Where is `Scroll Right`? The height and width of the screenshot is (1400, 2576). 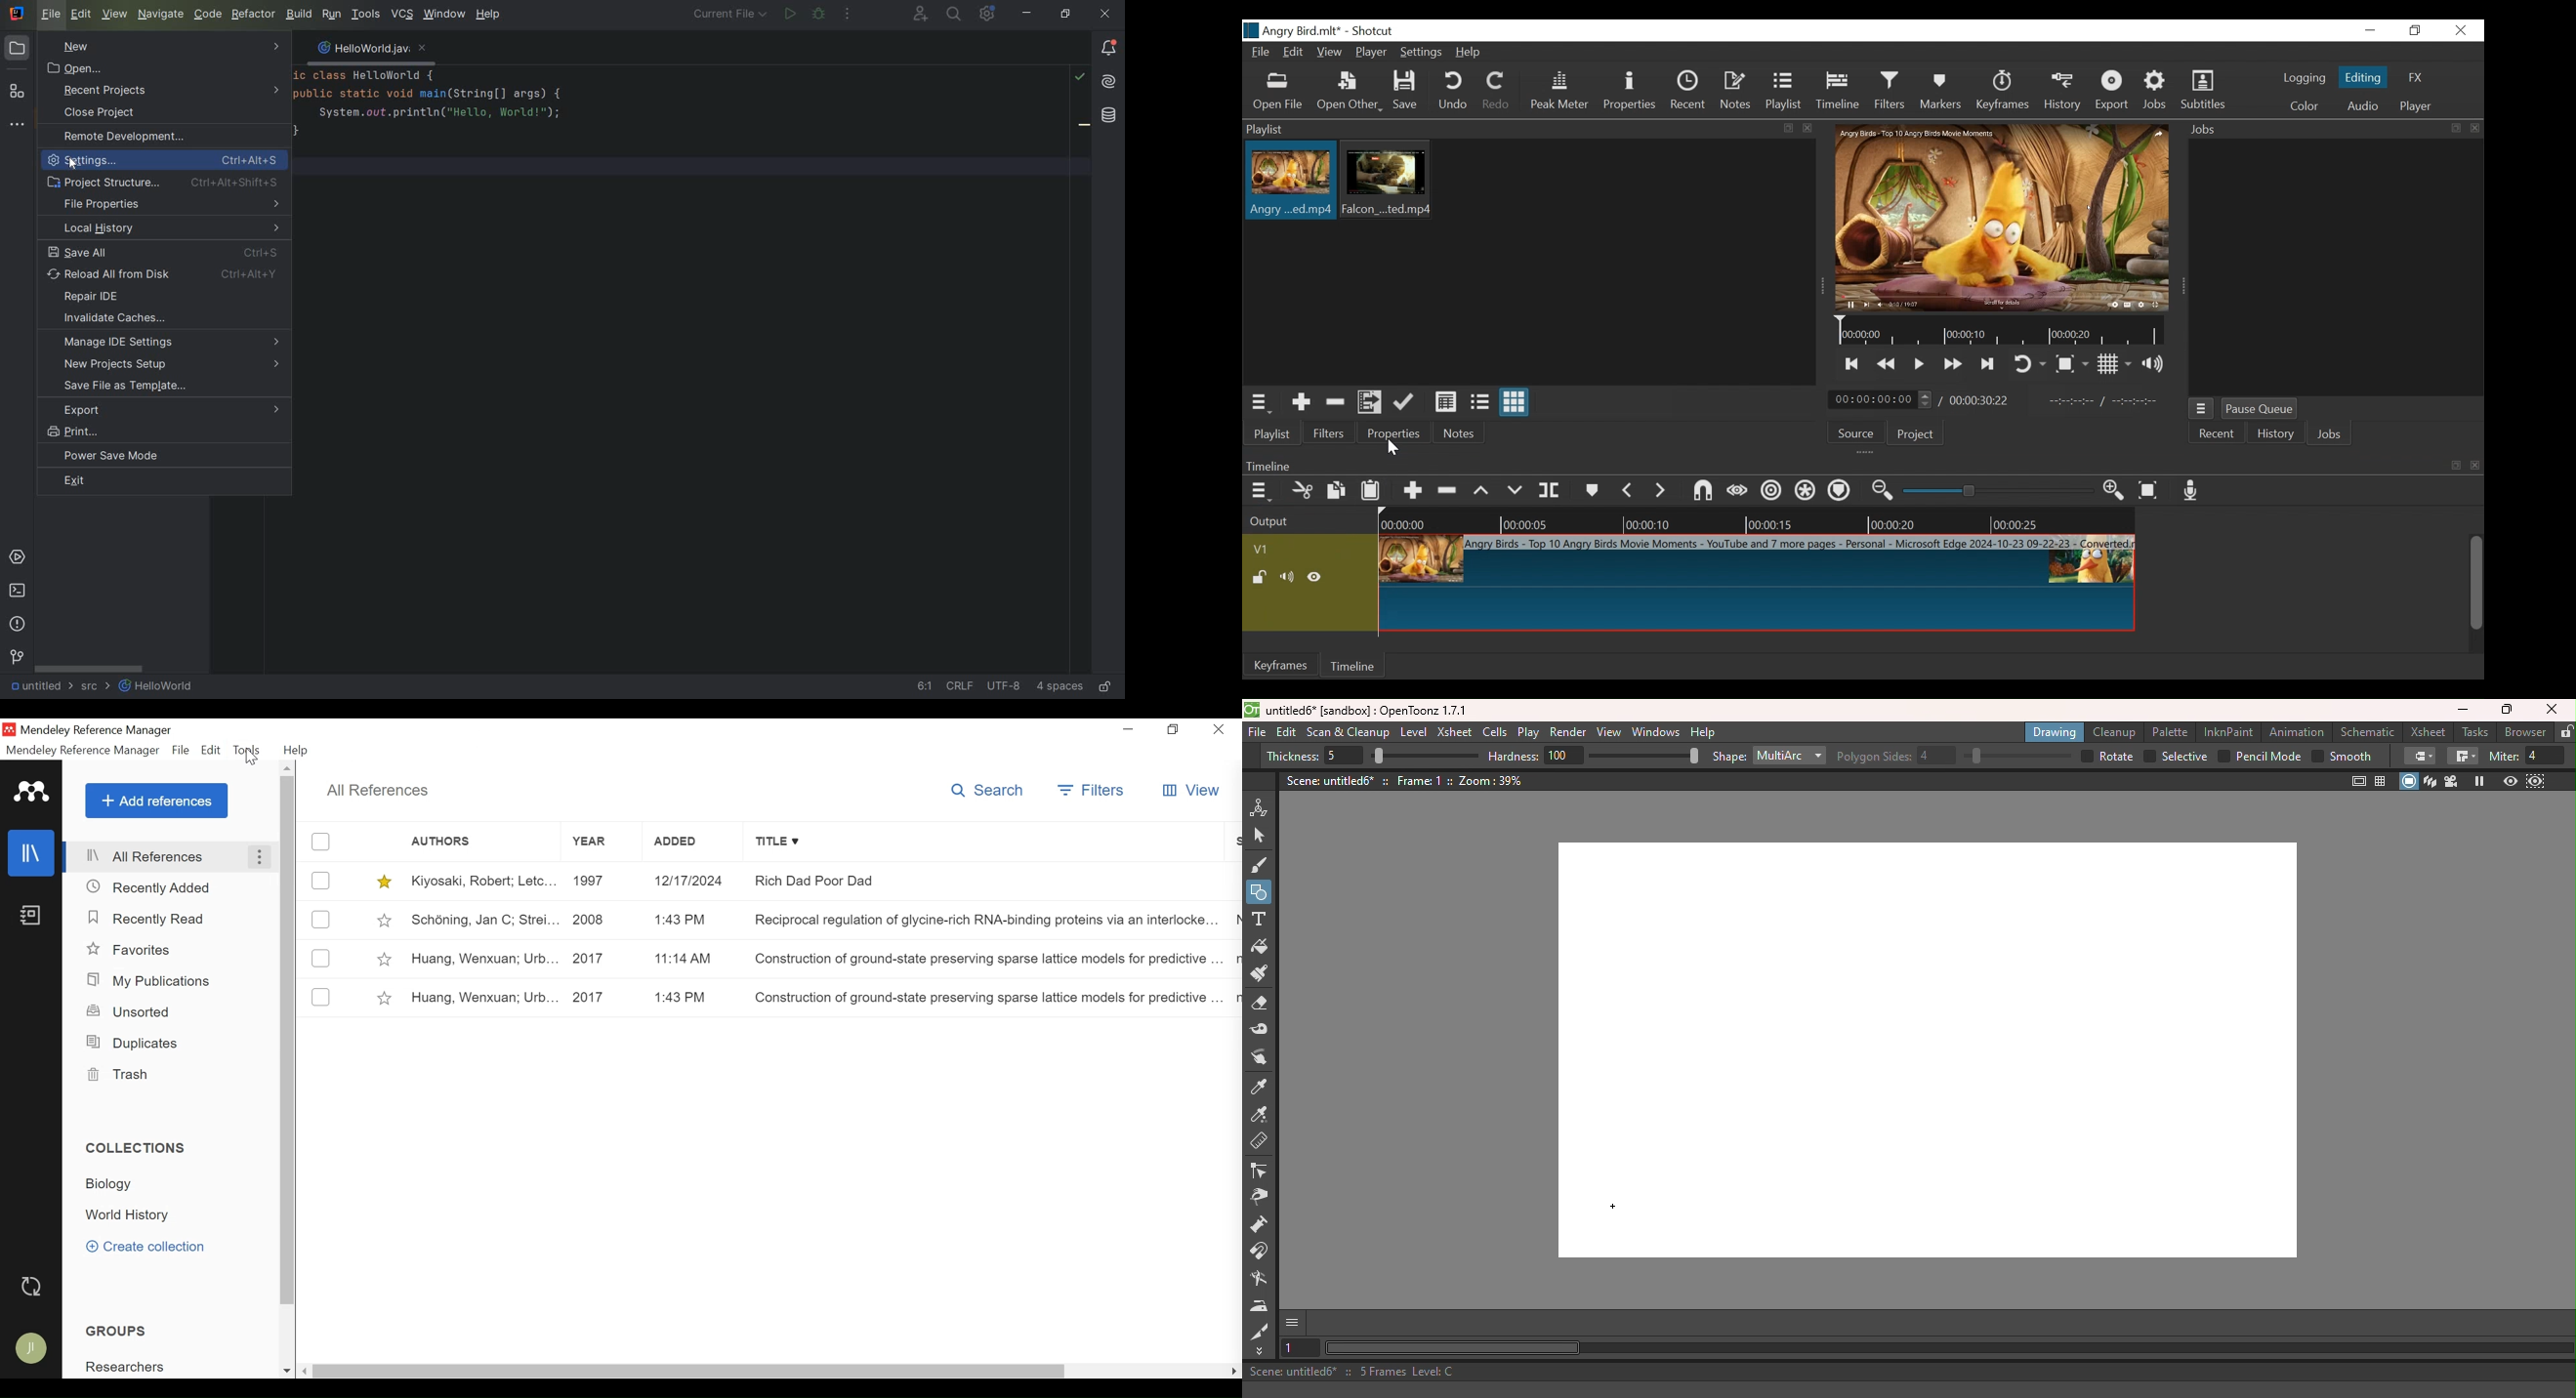 Scroll Right is located at coordinates (1235, 1372).